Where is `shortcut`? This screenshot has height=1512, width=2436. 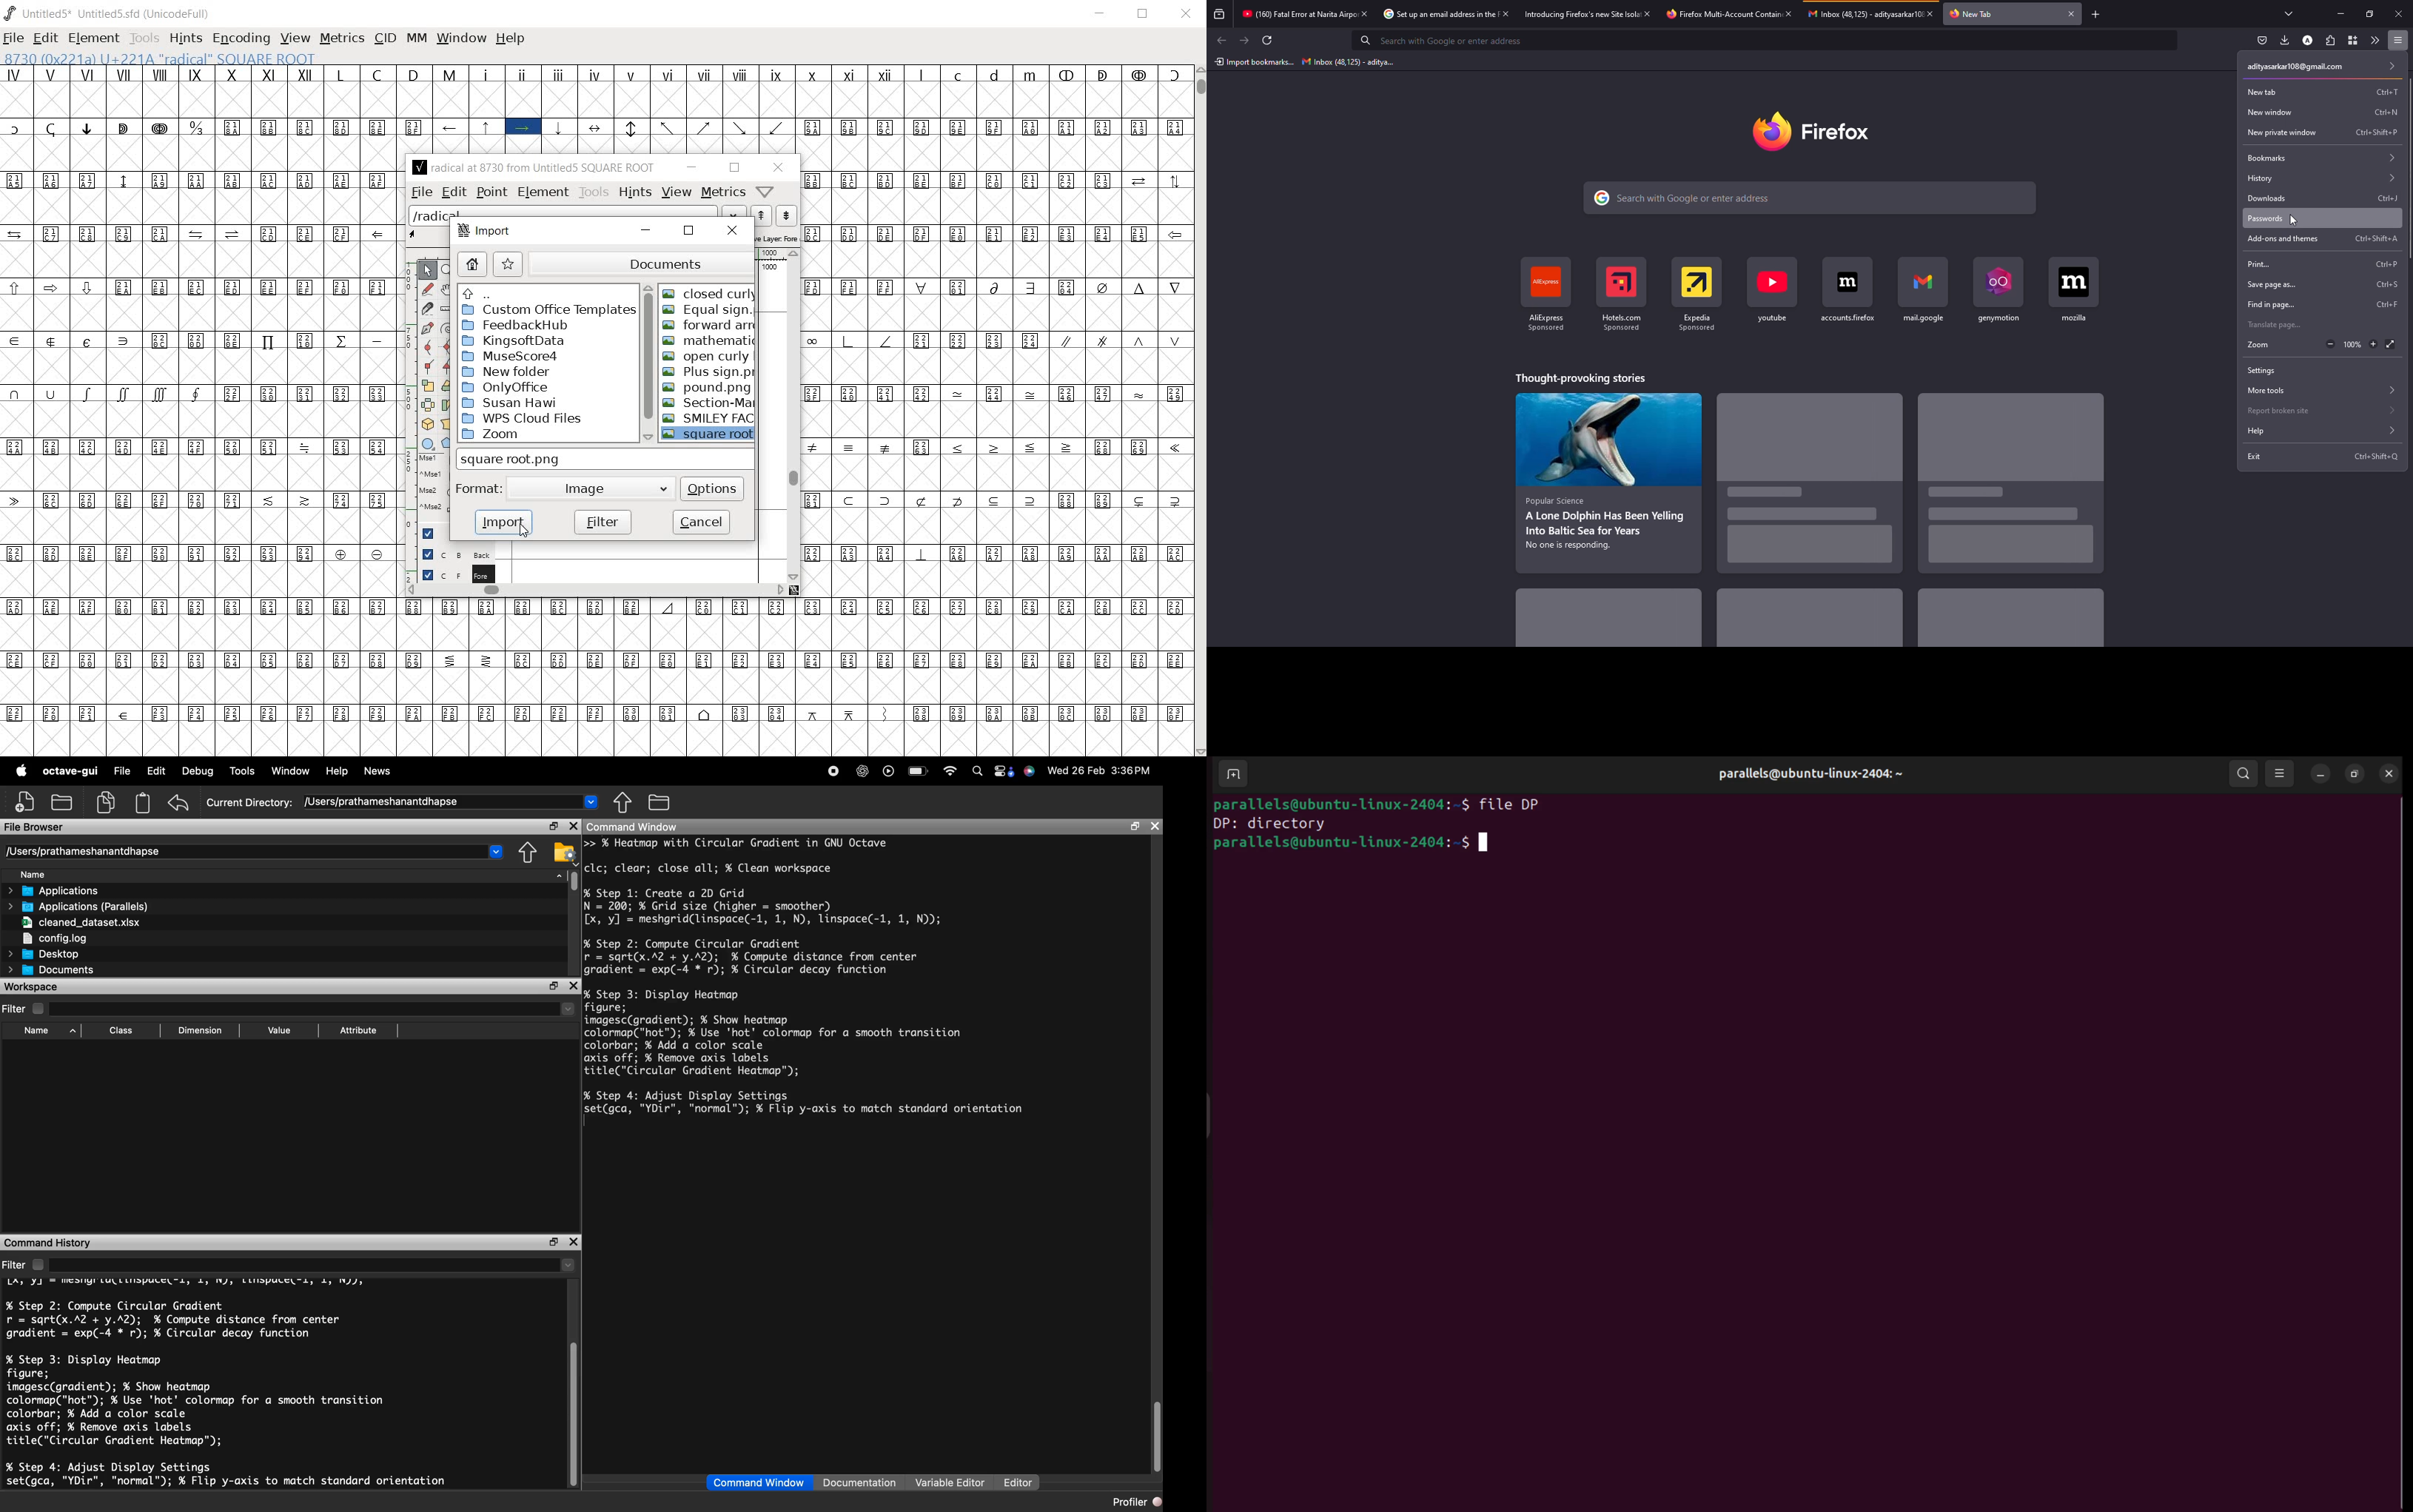 shortcut is located at coordinates (1924, 292).